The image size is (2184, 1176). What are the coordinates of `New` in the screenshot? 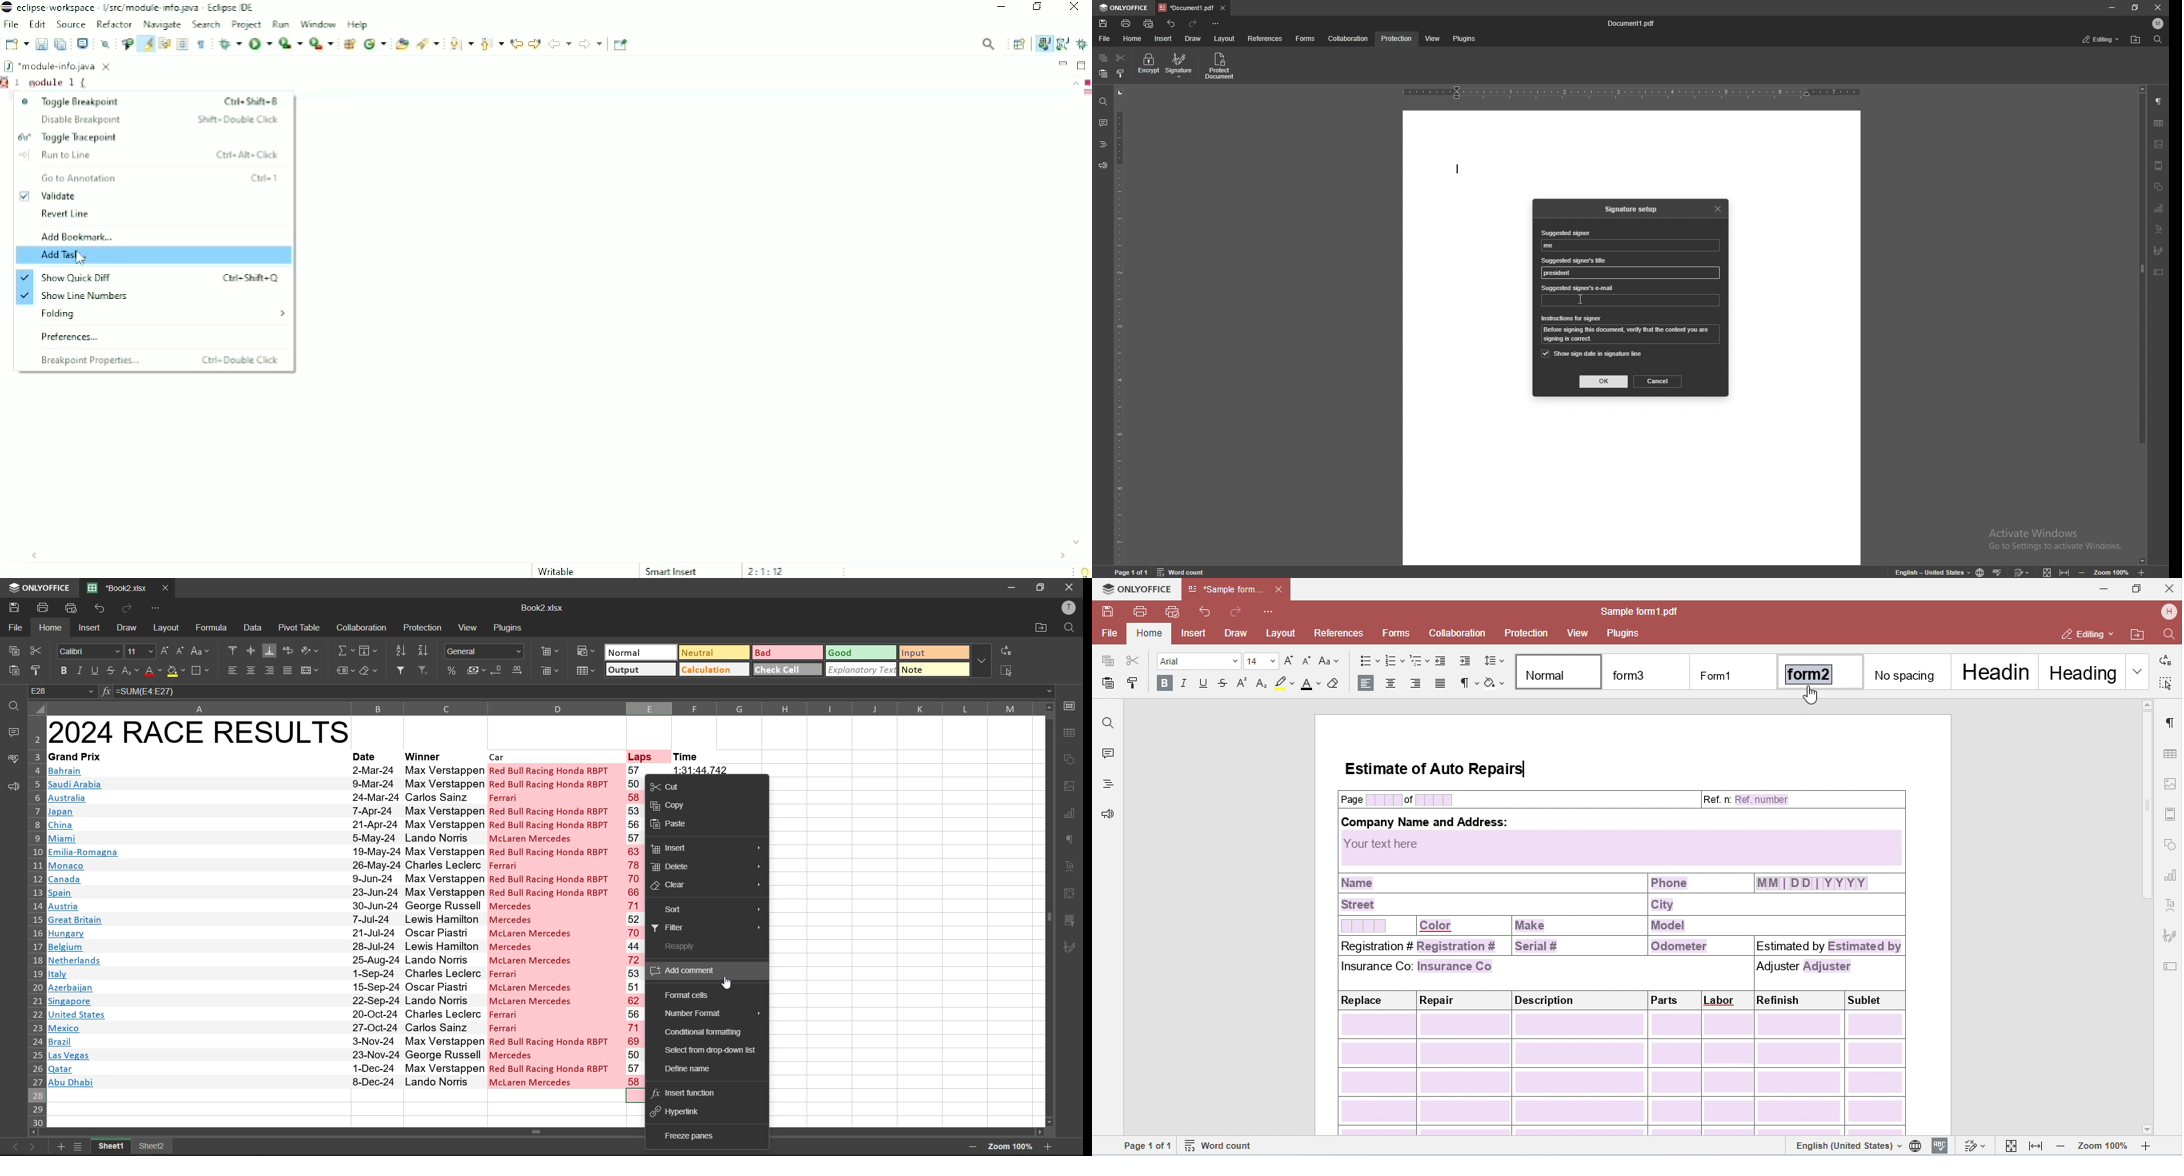 It's located at (16, 44).